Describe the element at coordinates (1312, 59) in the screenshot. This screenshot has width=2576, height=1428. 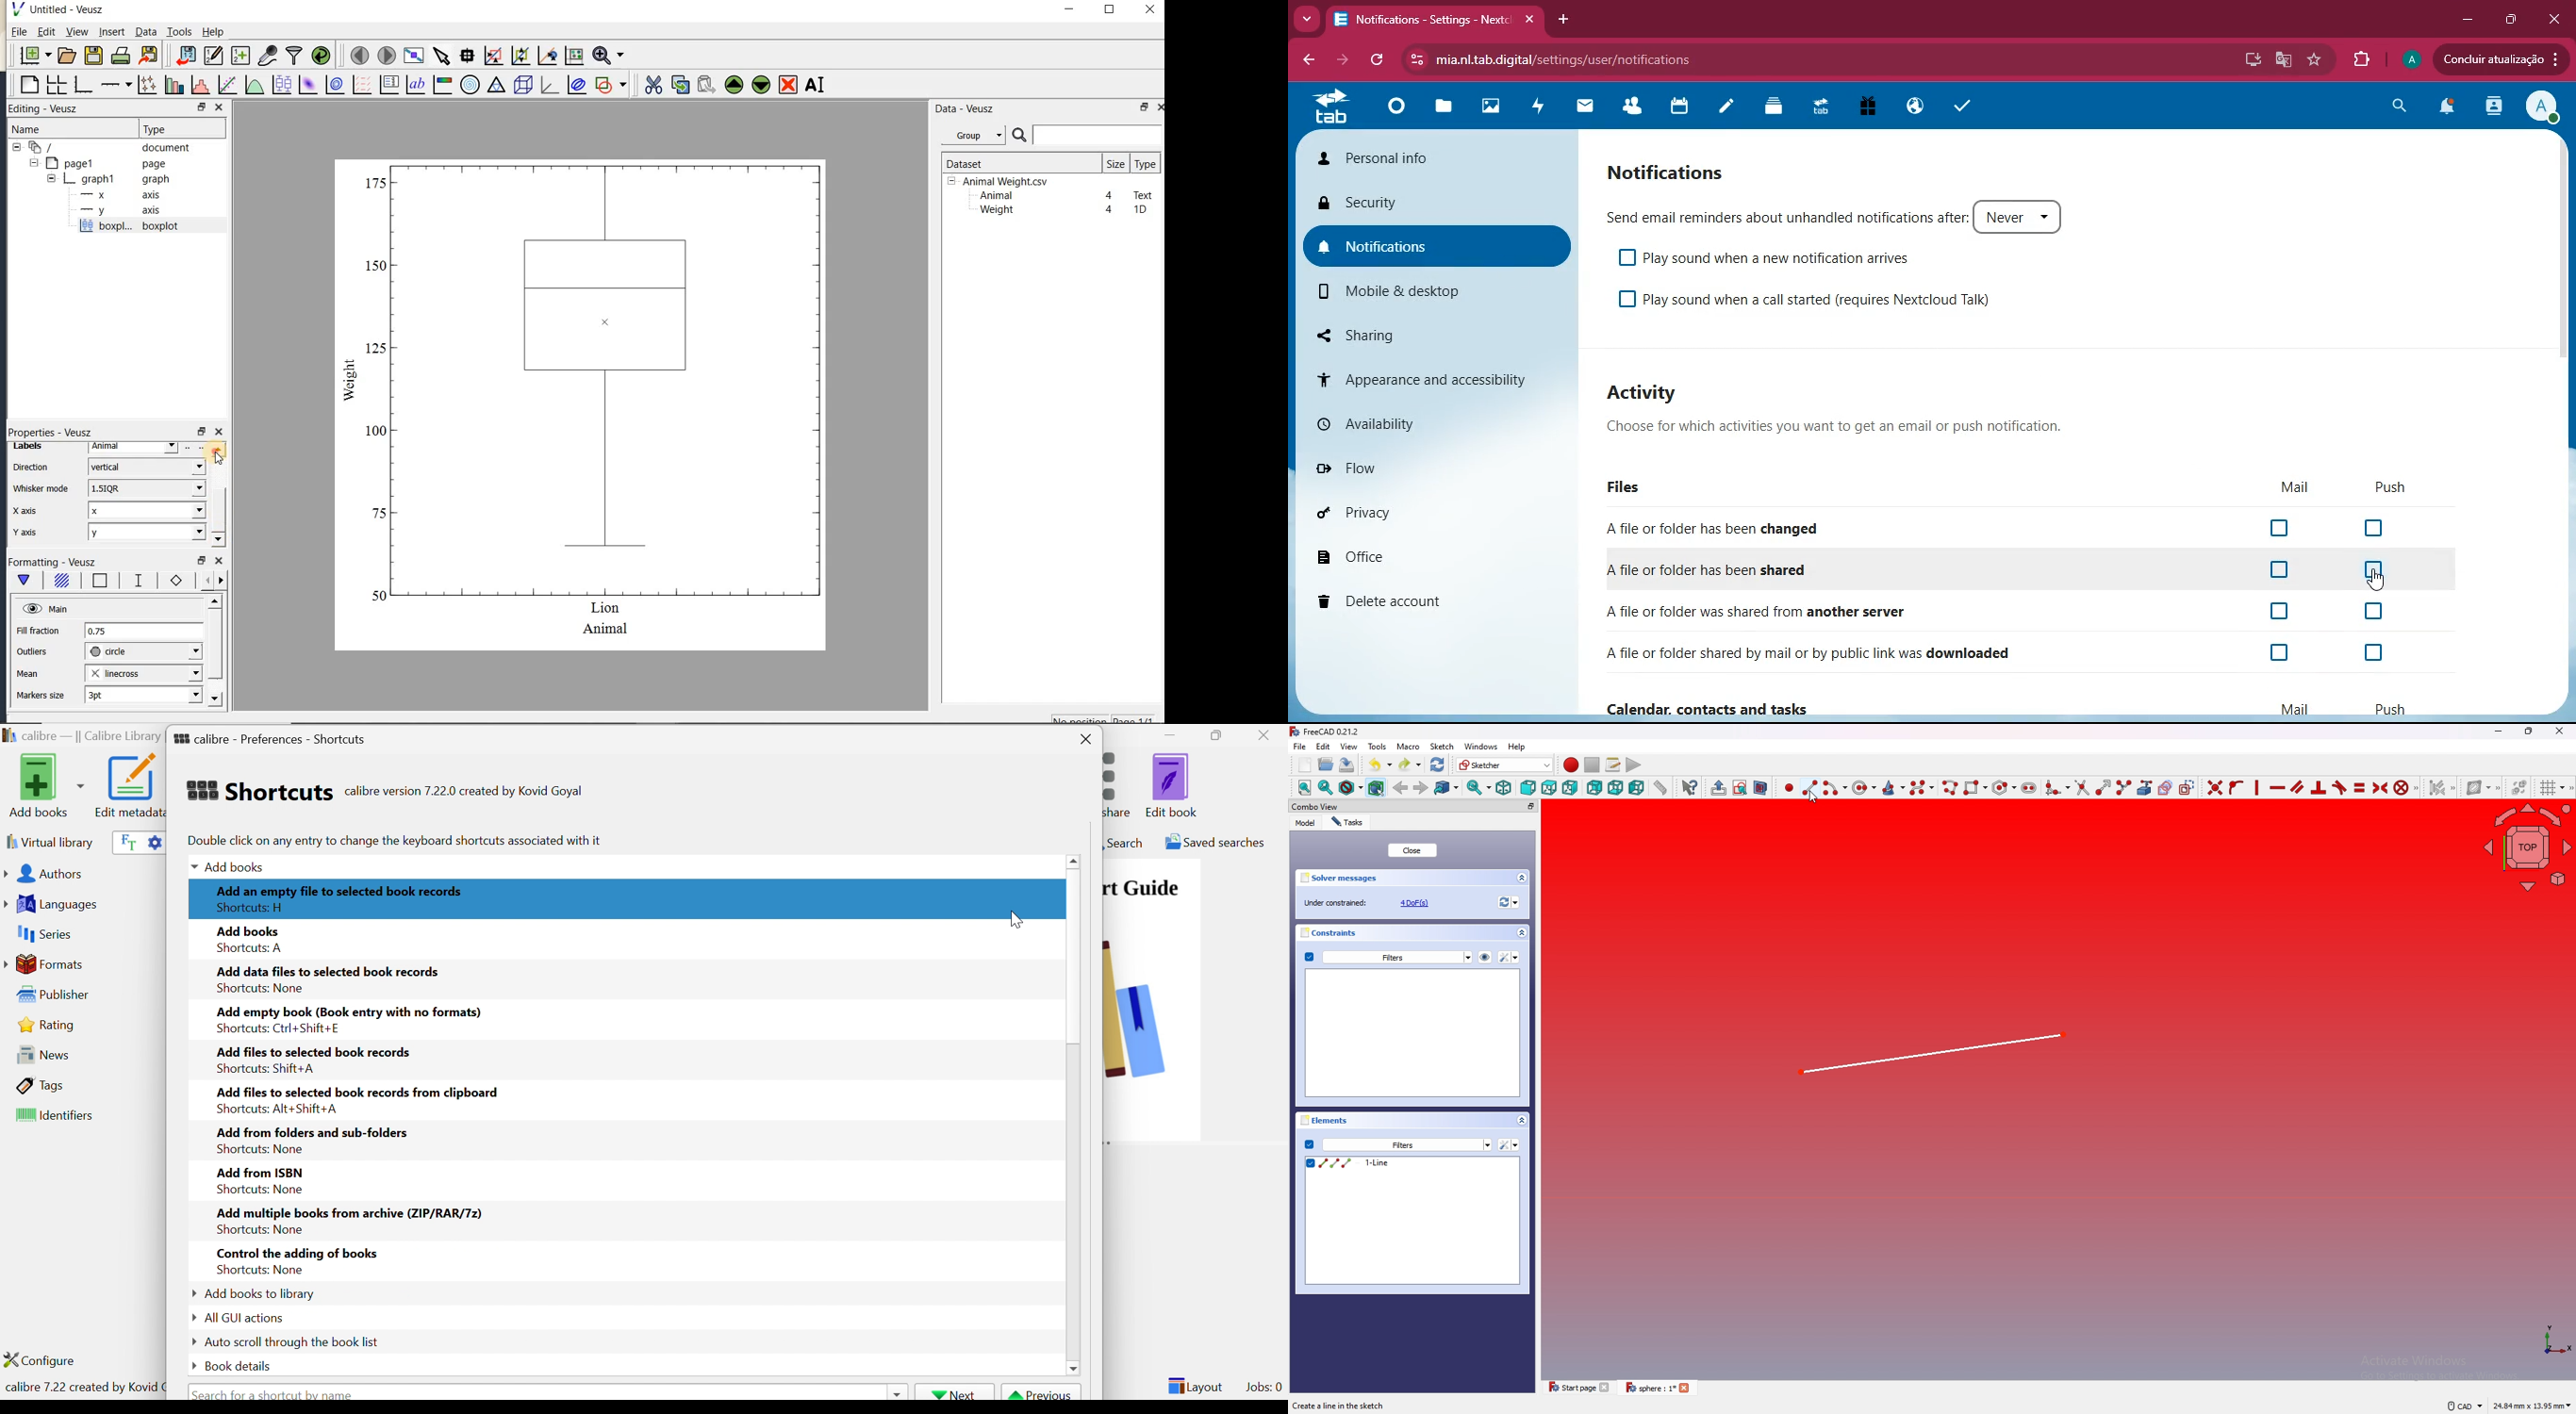
I see `back` at that location.